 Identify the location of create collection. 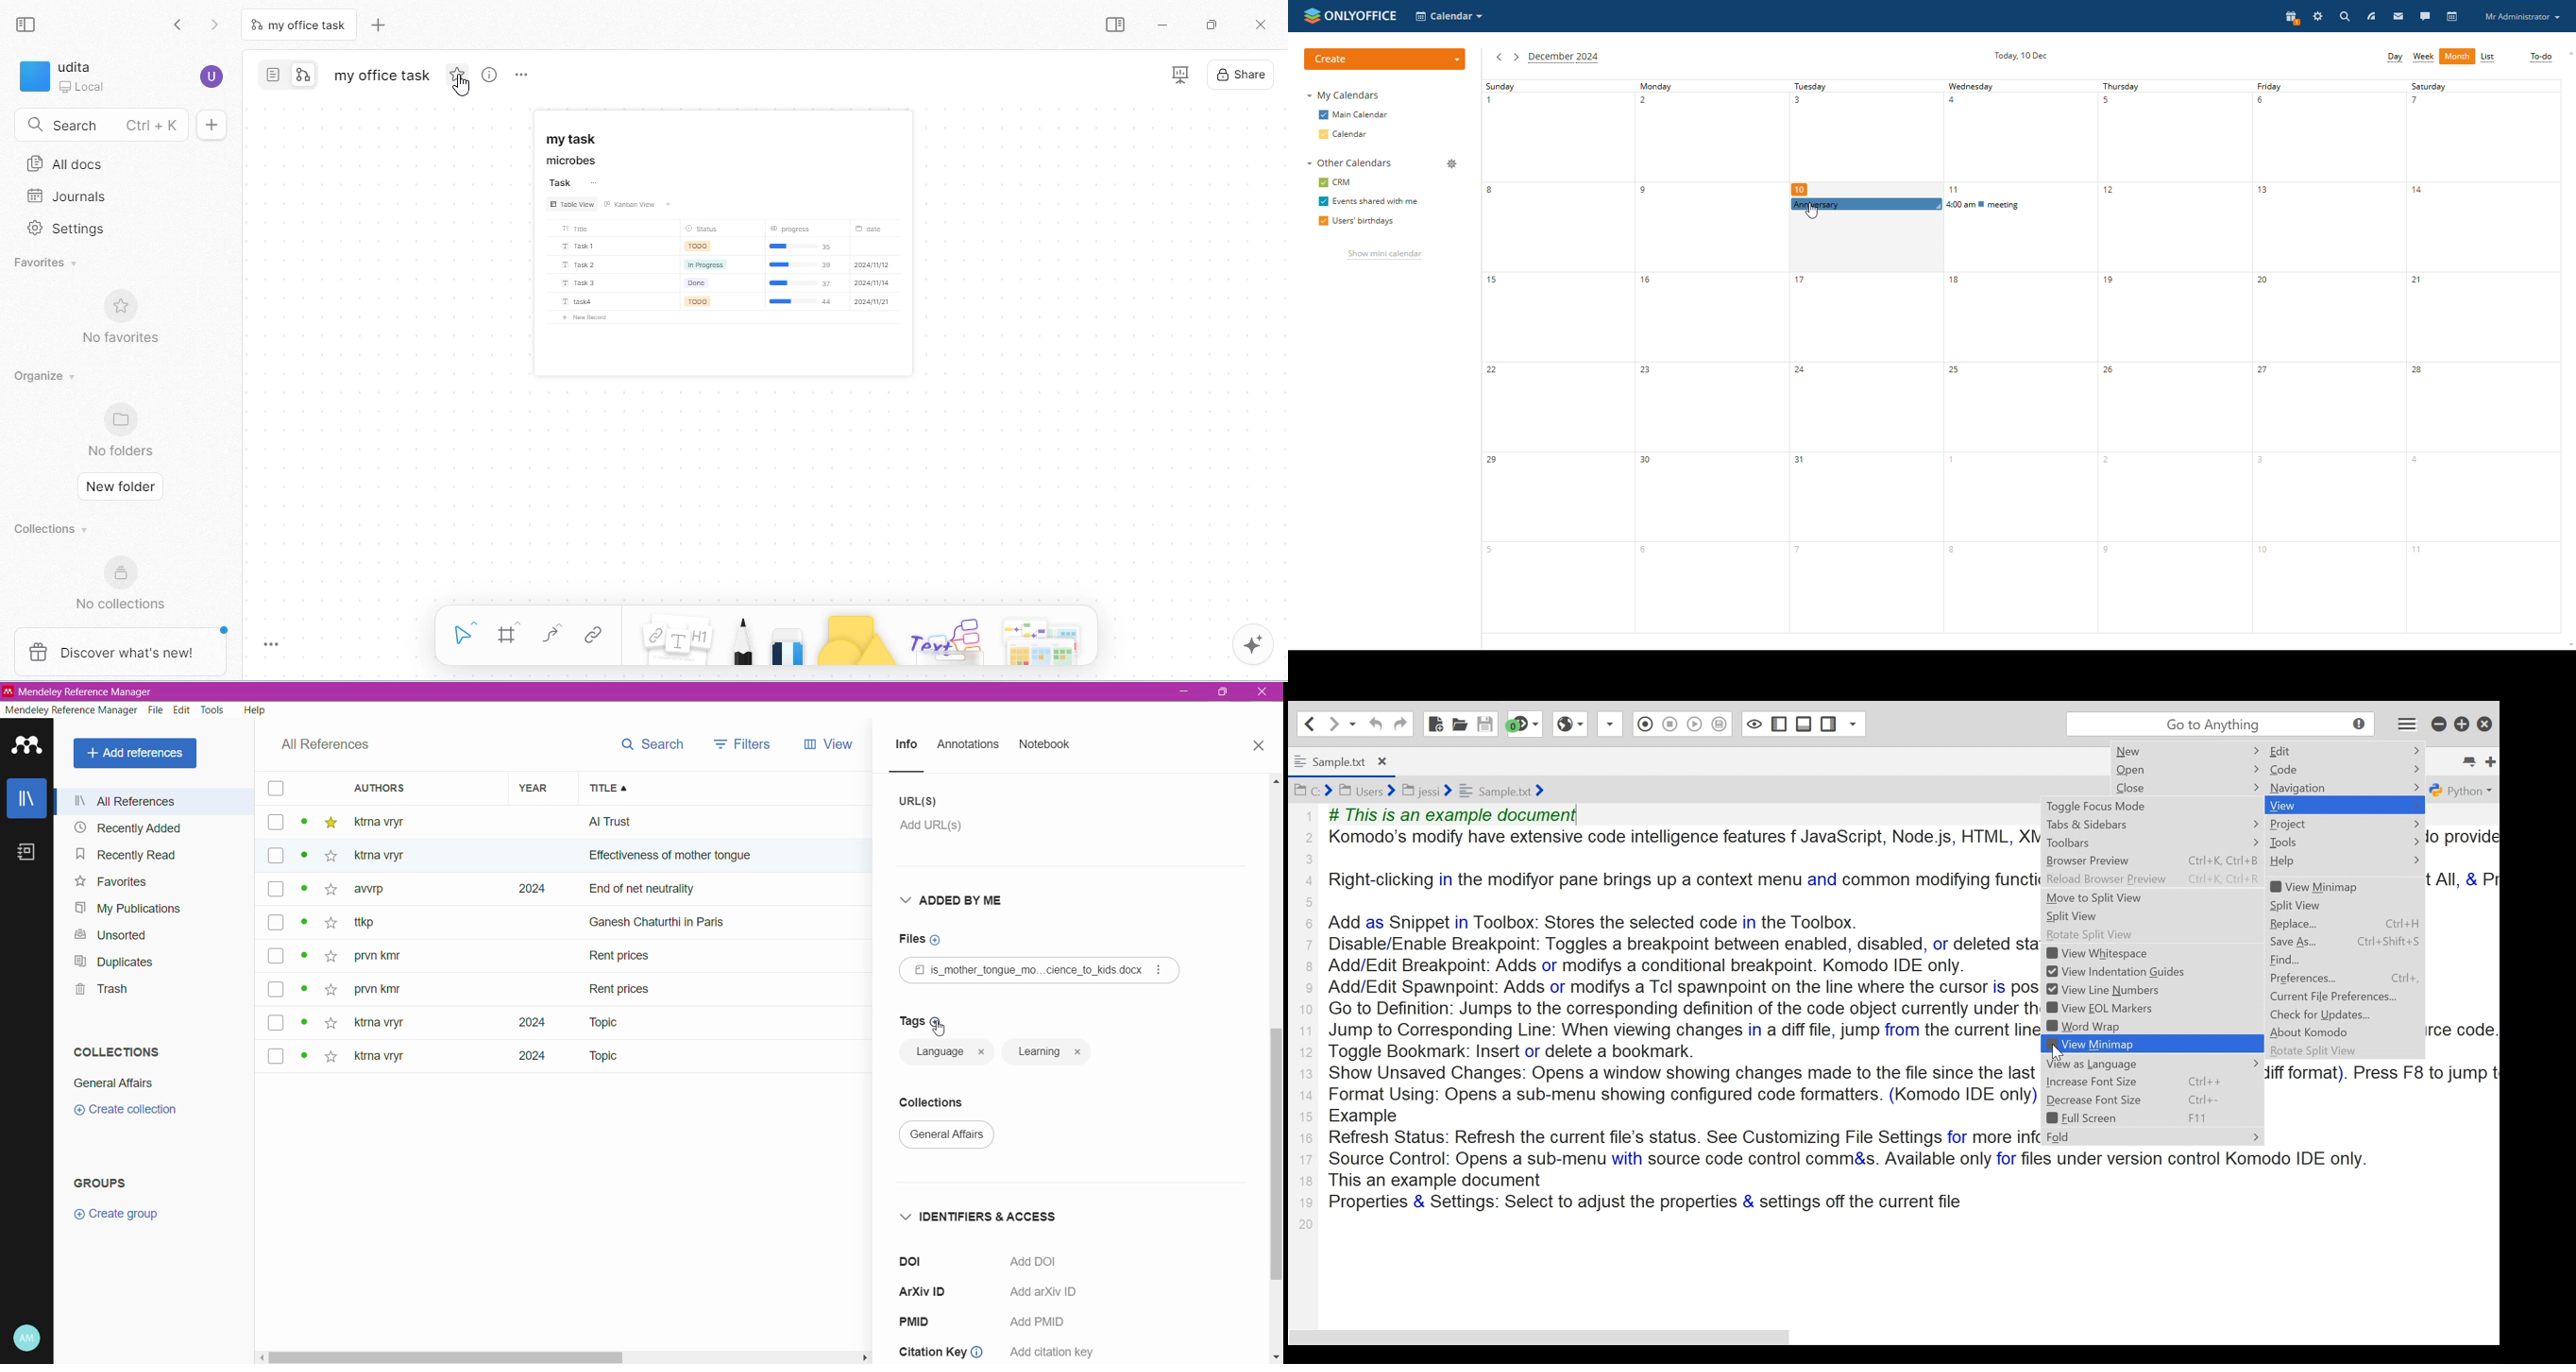
(135, 1114).